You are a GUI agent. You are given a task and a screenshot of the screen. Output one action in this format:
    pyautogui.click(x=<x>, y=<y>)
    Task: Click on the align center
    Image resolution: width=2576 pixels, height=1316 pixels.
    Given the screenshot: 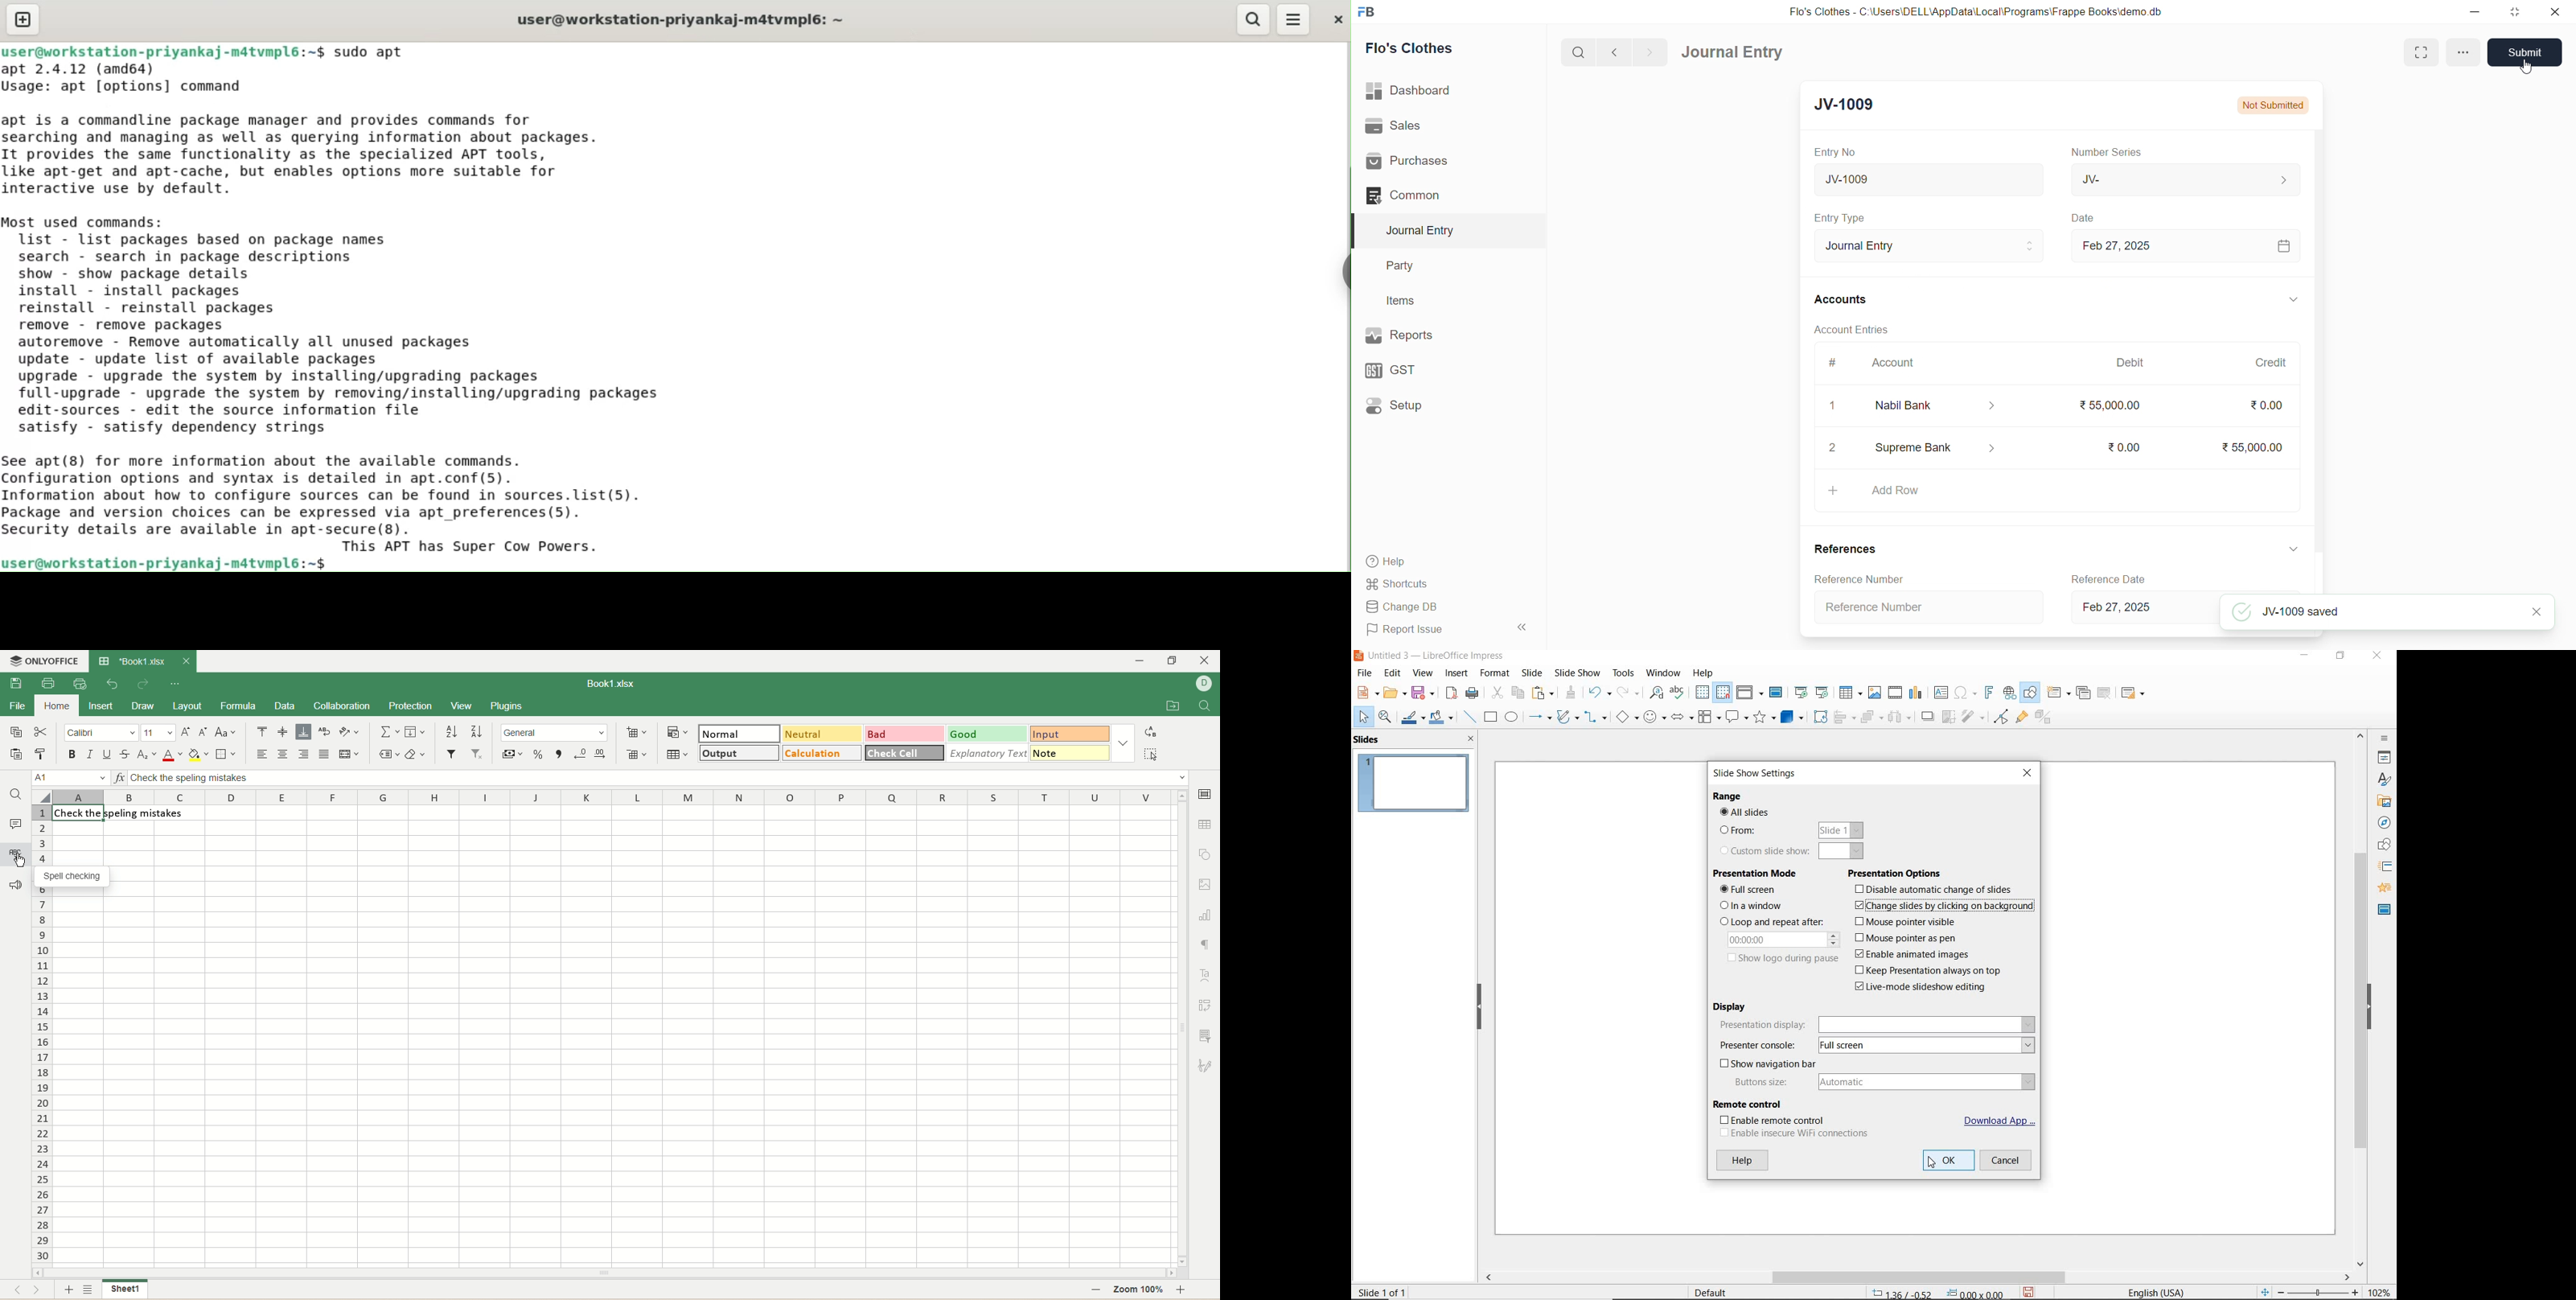 What is the action you would take?
    pyautogui.click(x=282, y=754)
    